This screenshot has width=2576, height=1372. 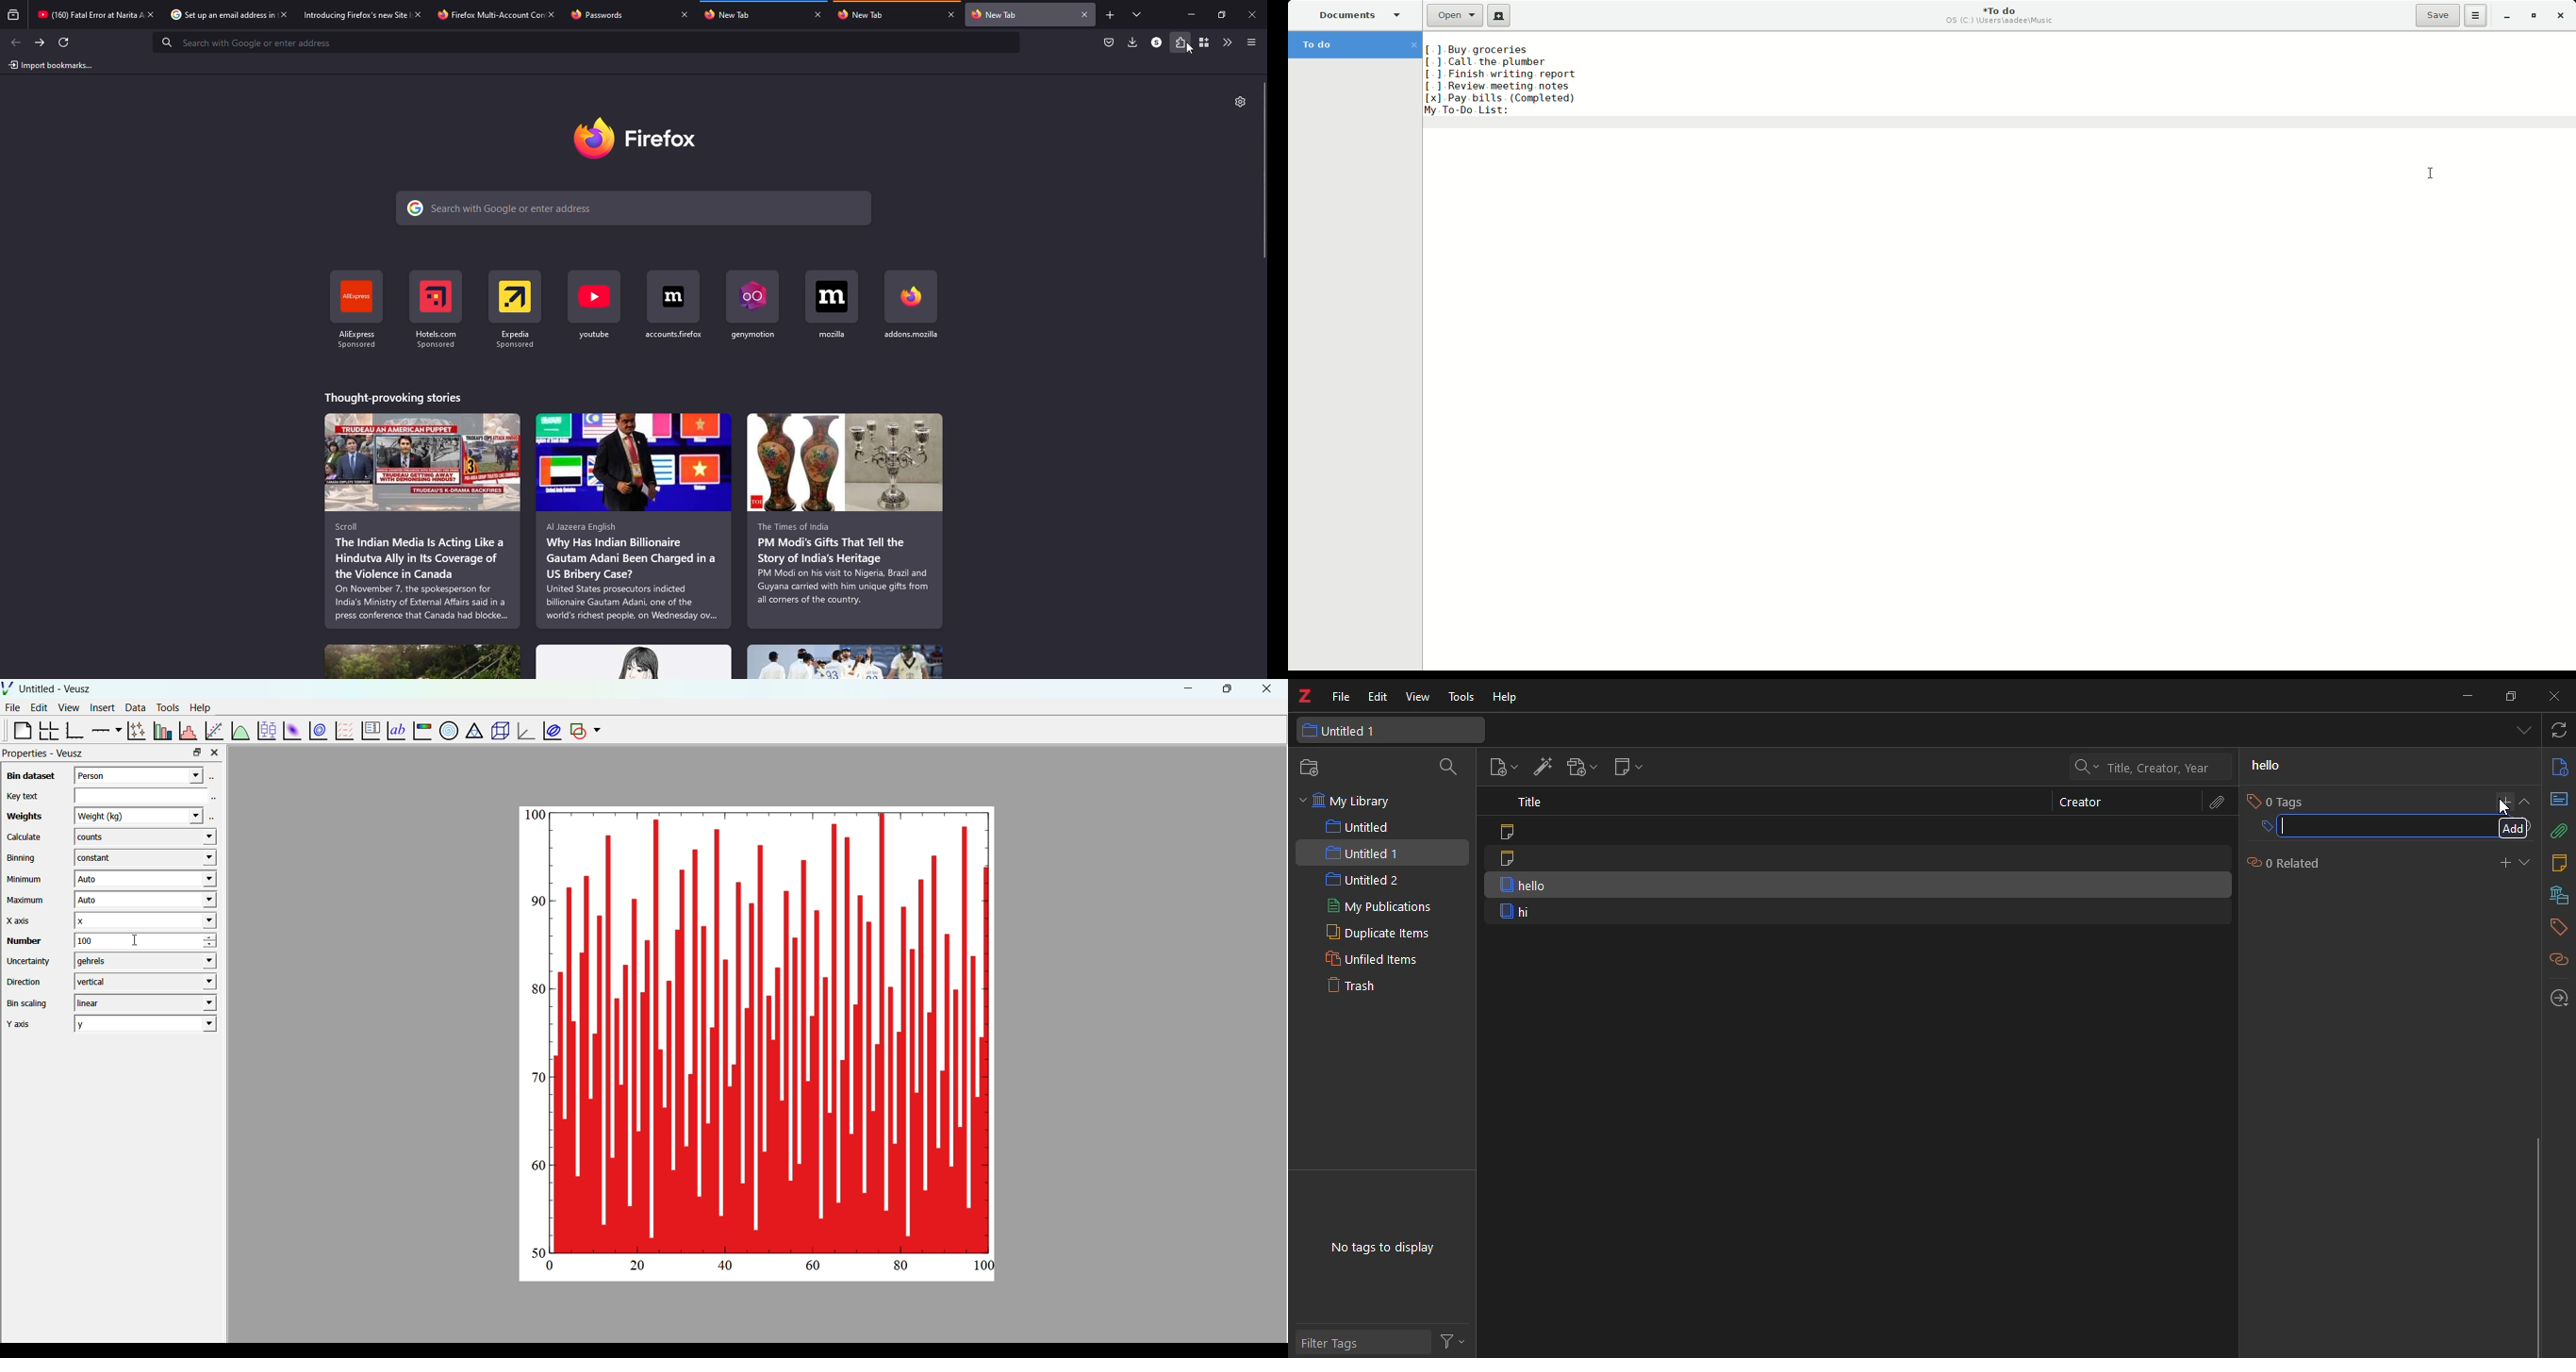 I want to click on my library, so click(x=1351, y=802).